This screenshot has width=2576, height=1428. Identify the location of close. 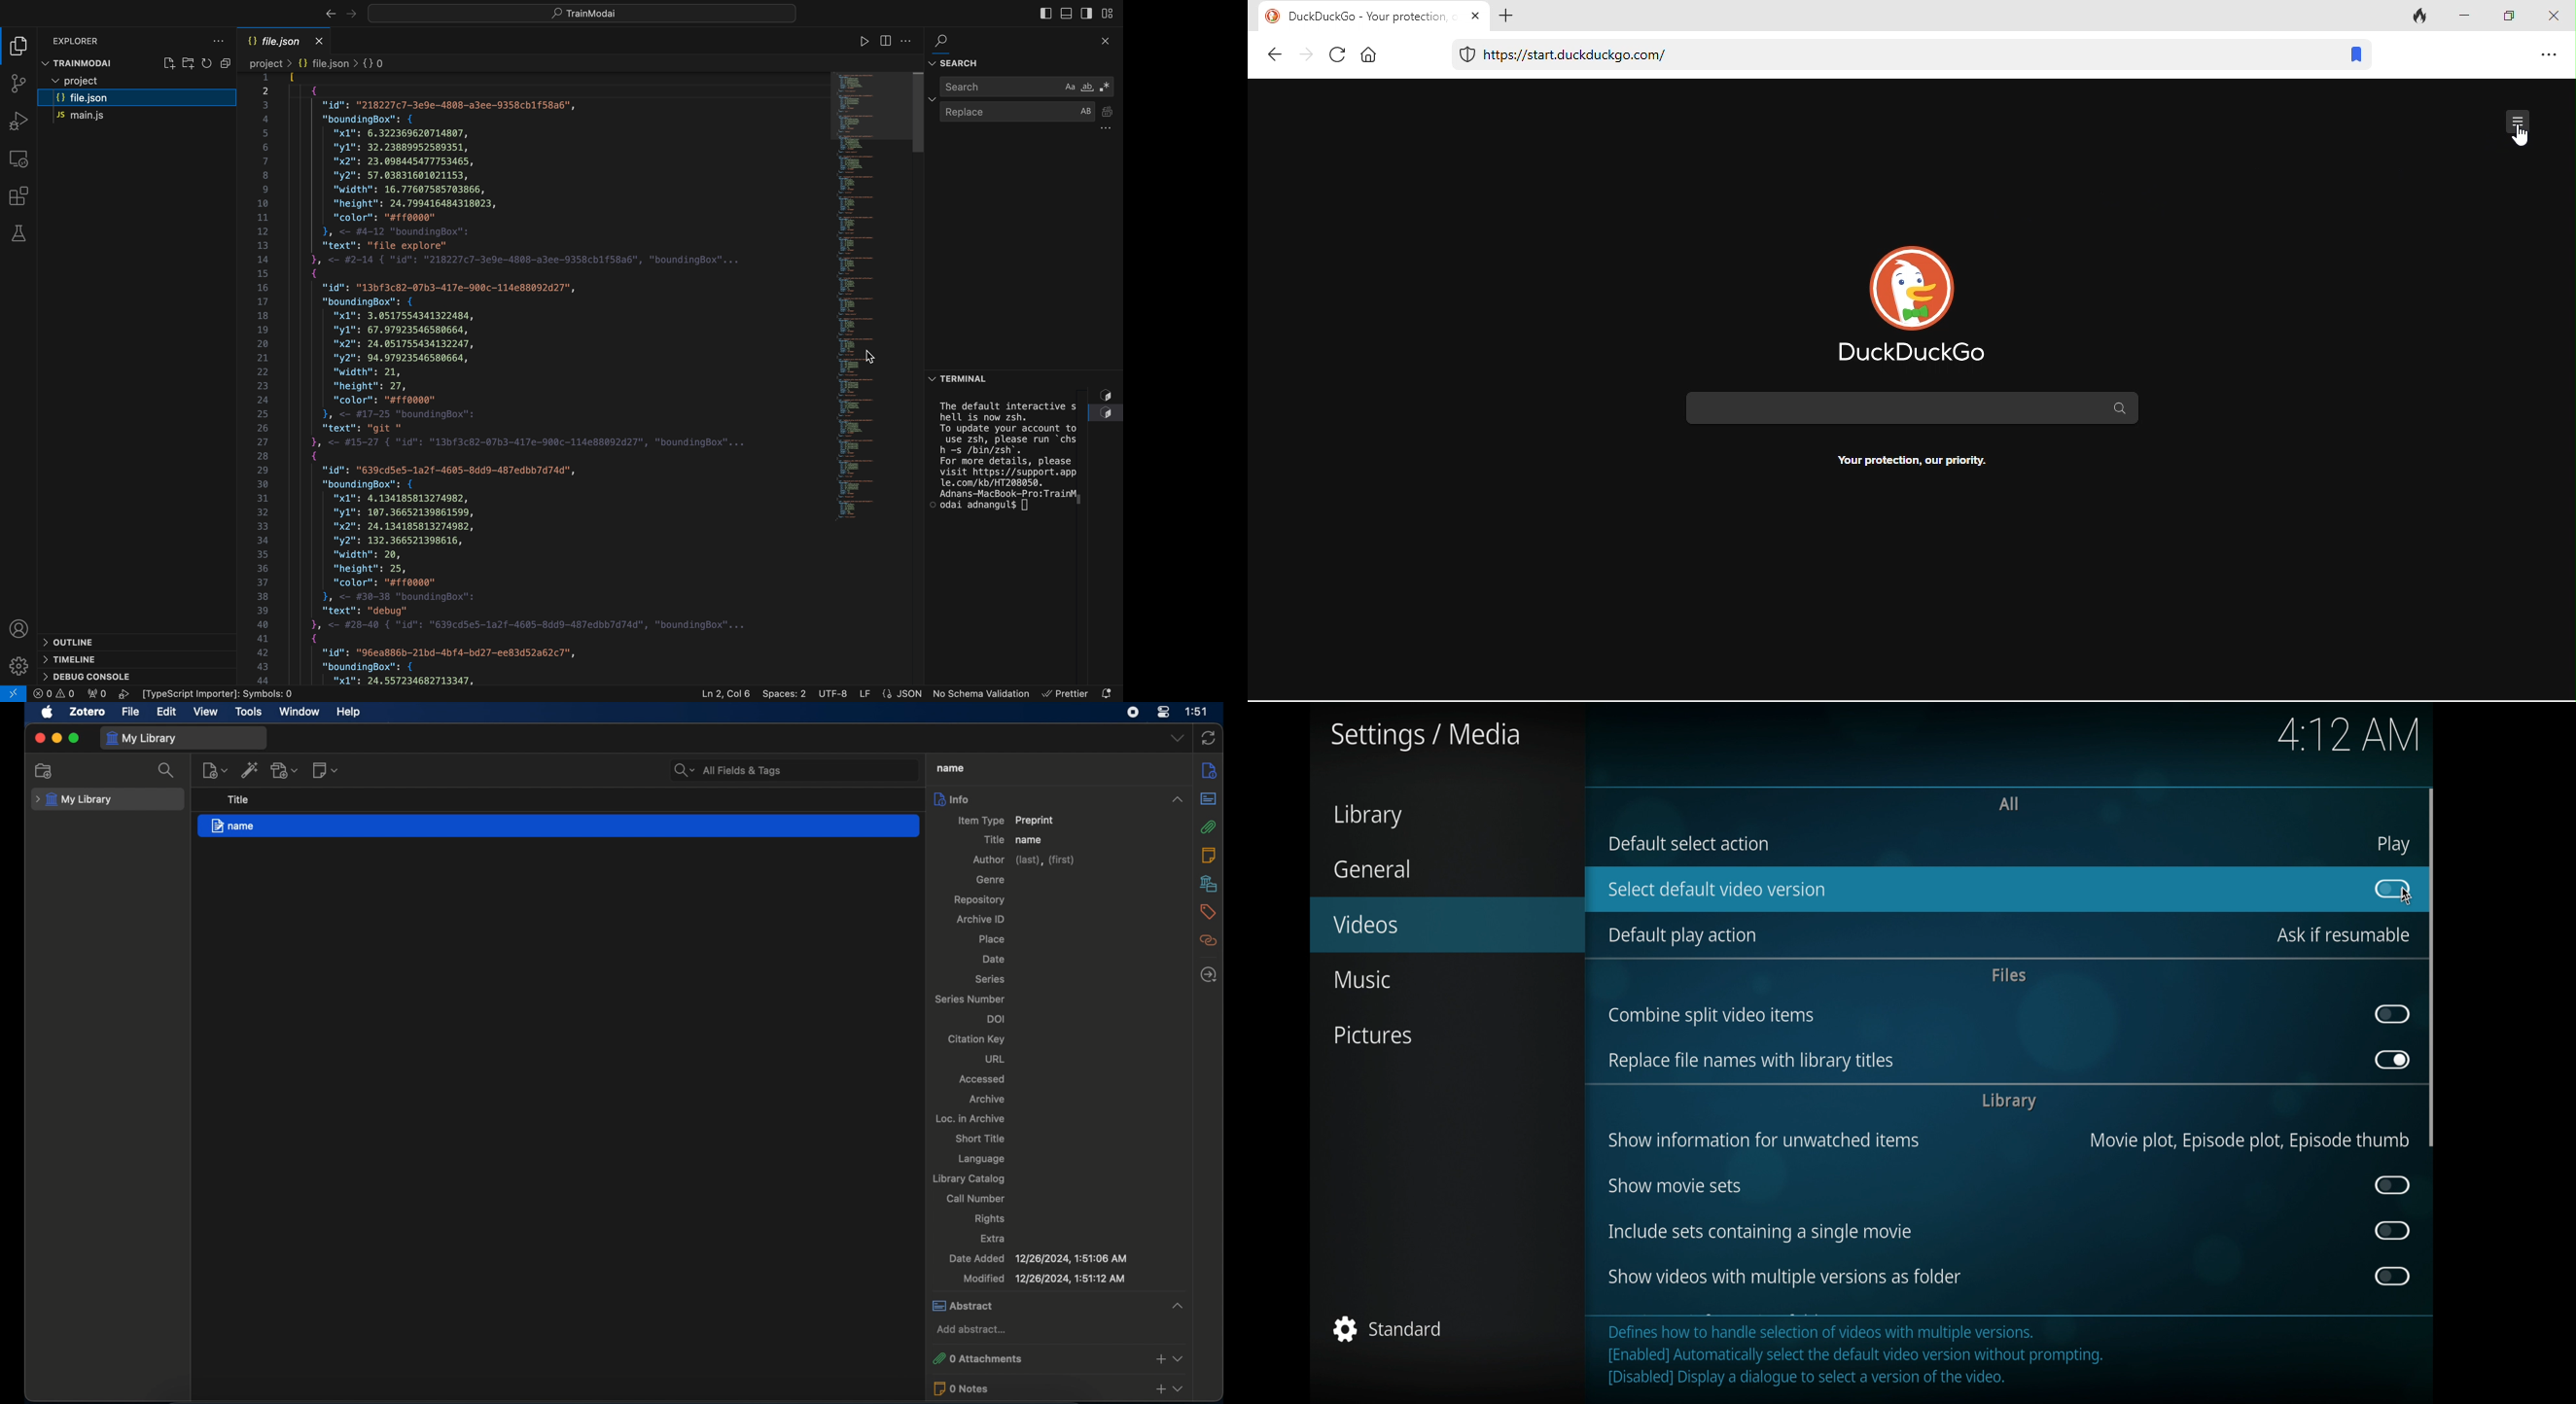
(2557, 16).